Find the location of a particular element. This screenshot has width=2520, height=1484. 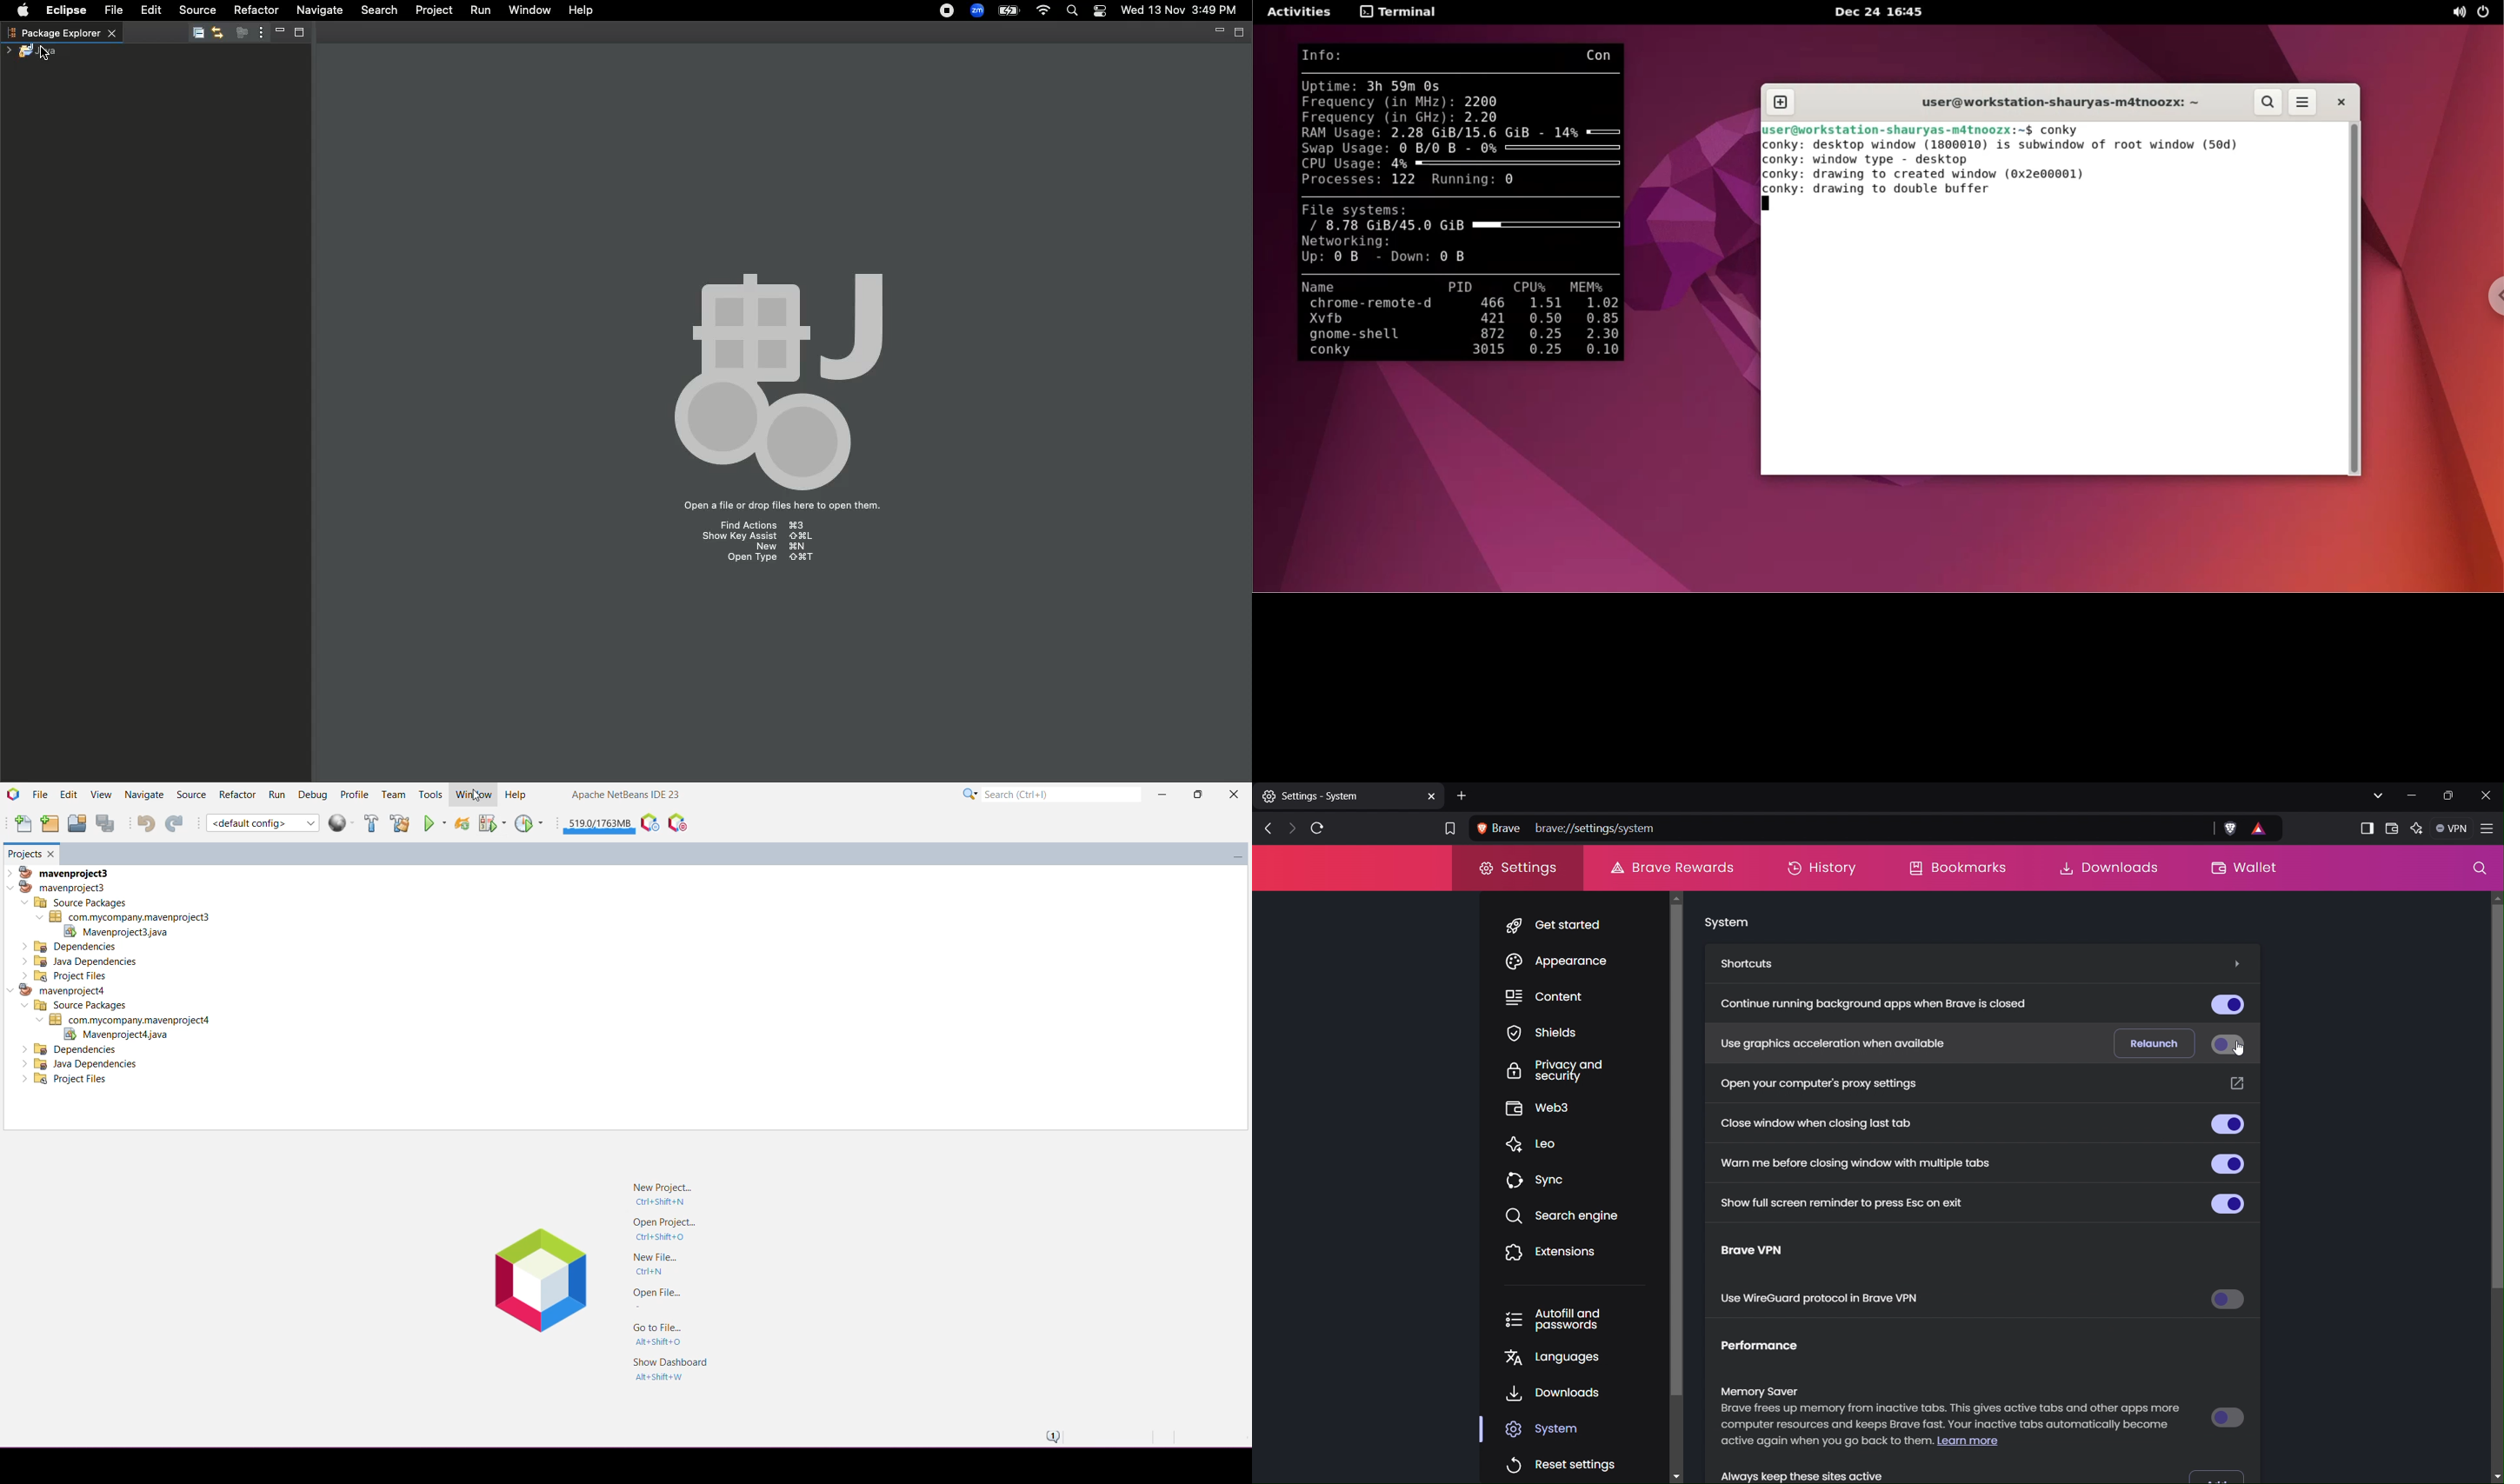

Button is located at coordinates (2224, 1003).